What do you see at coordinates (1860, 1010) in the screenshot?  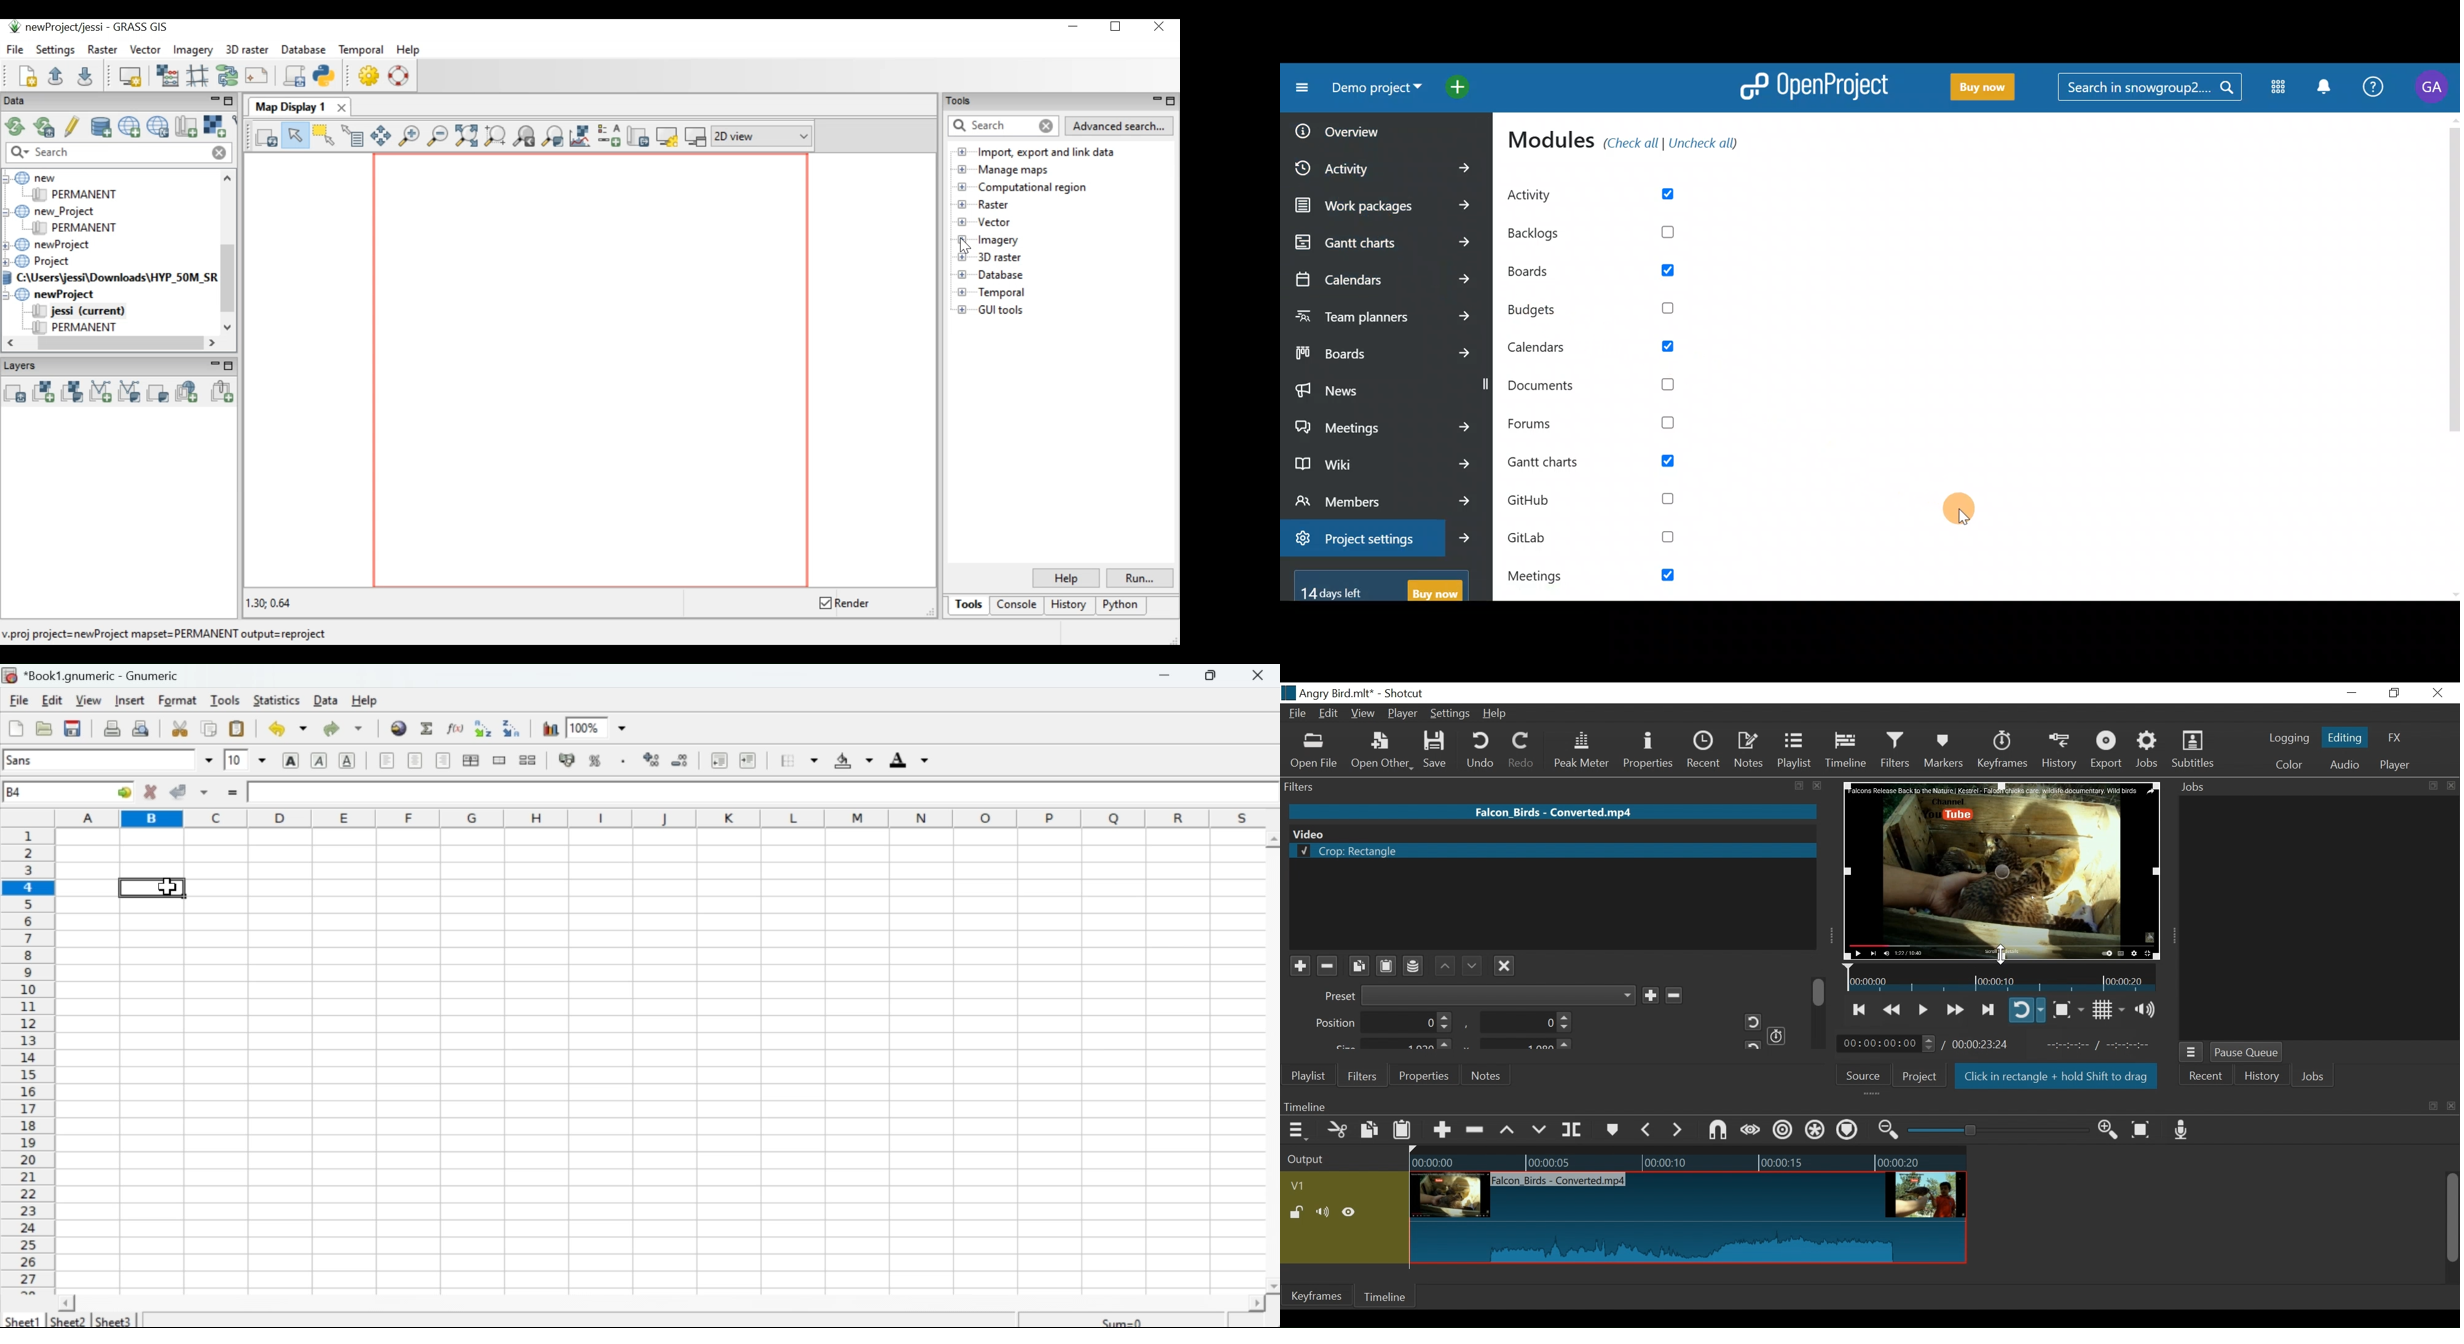 I see `Skip to the previous point` at bounding box center [1860, 1010].